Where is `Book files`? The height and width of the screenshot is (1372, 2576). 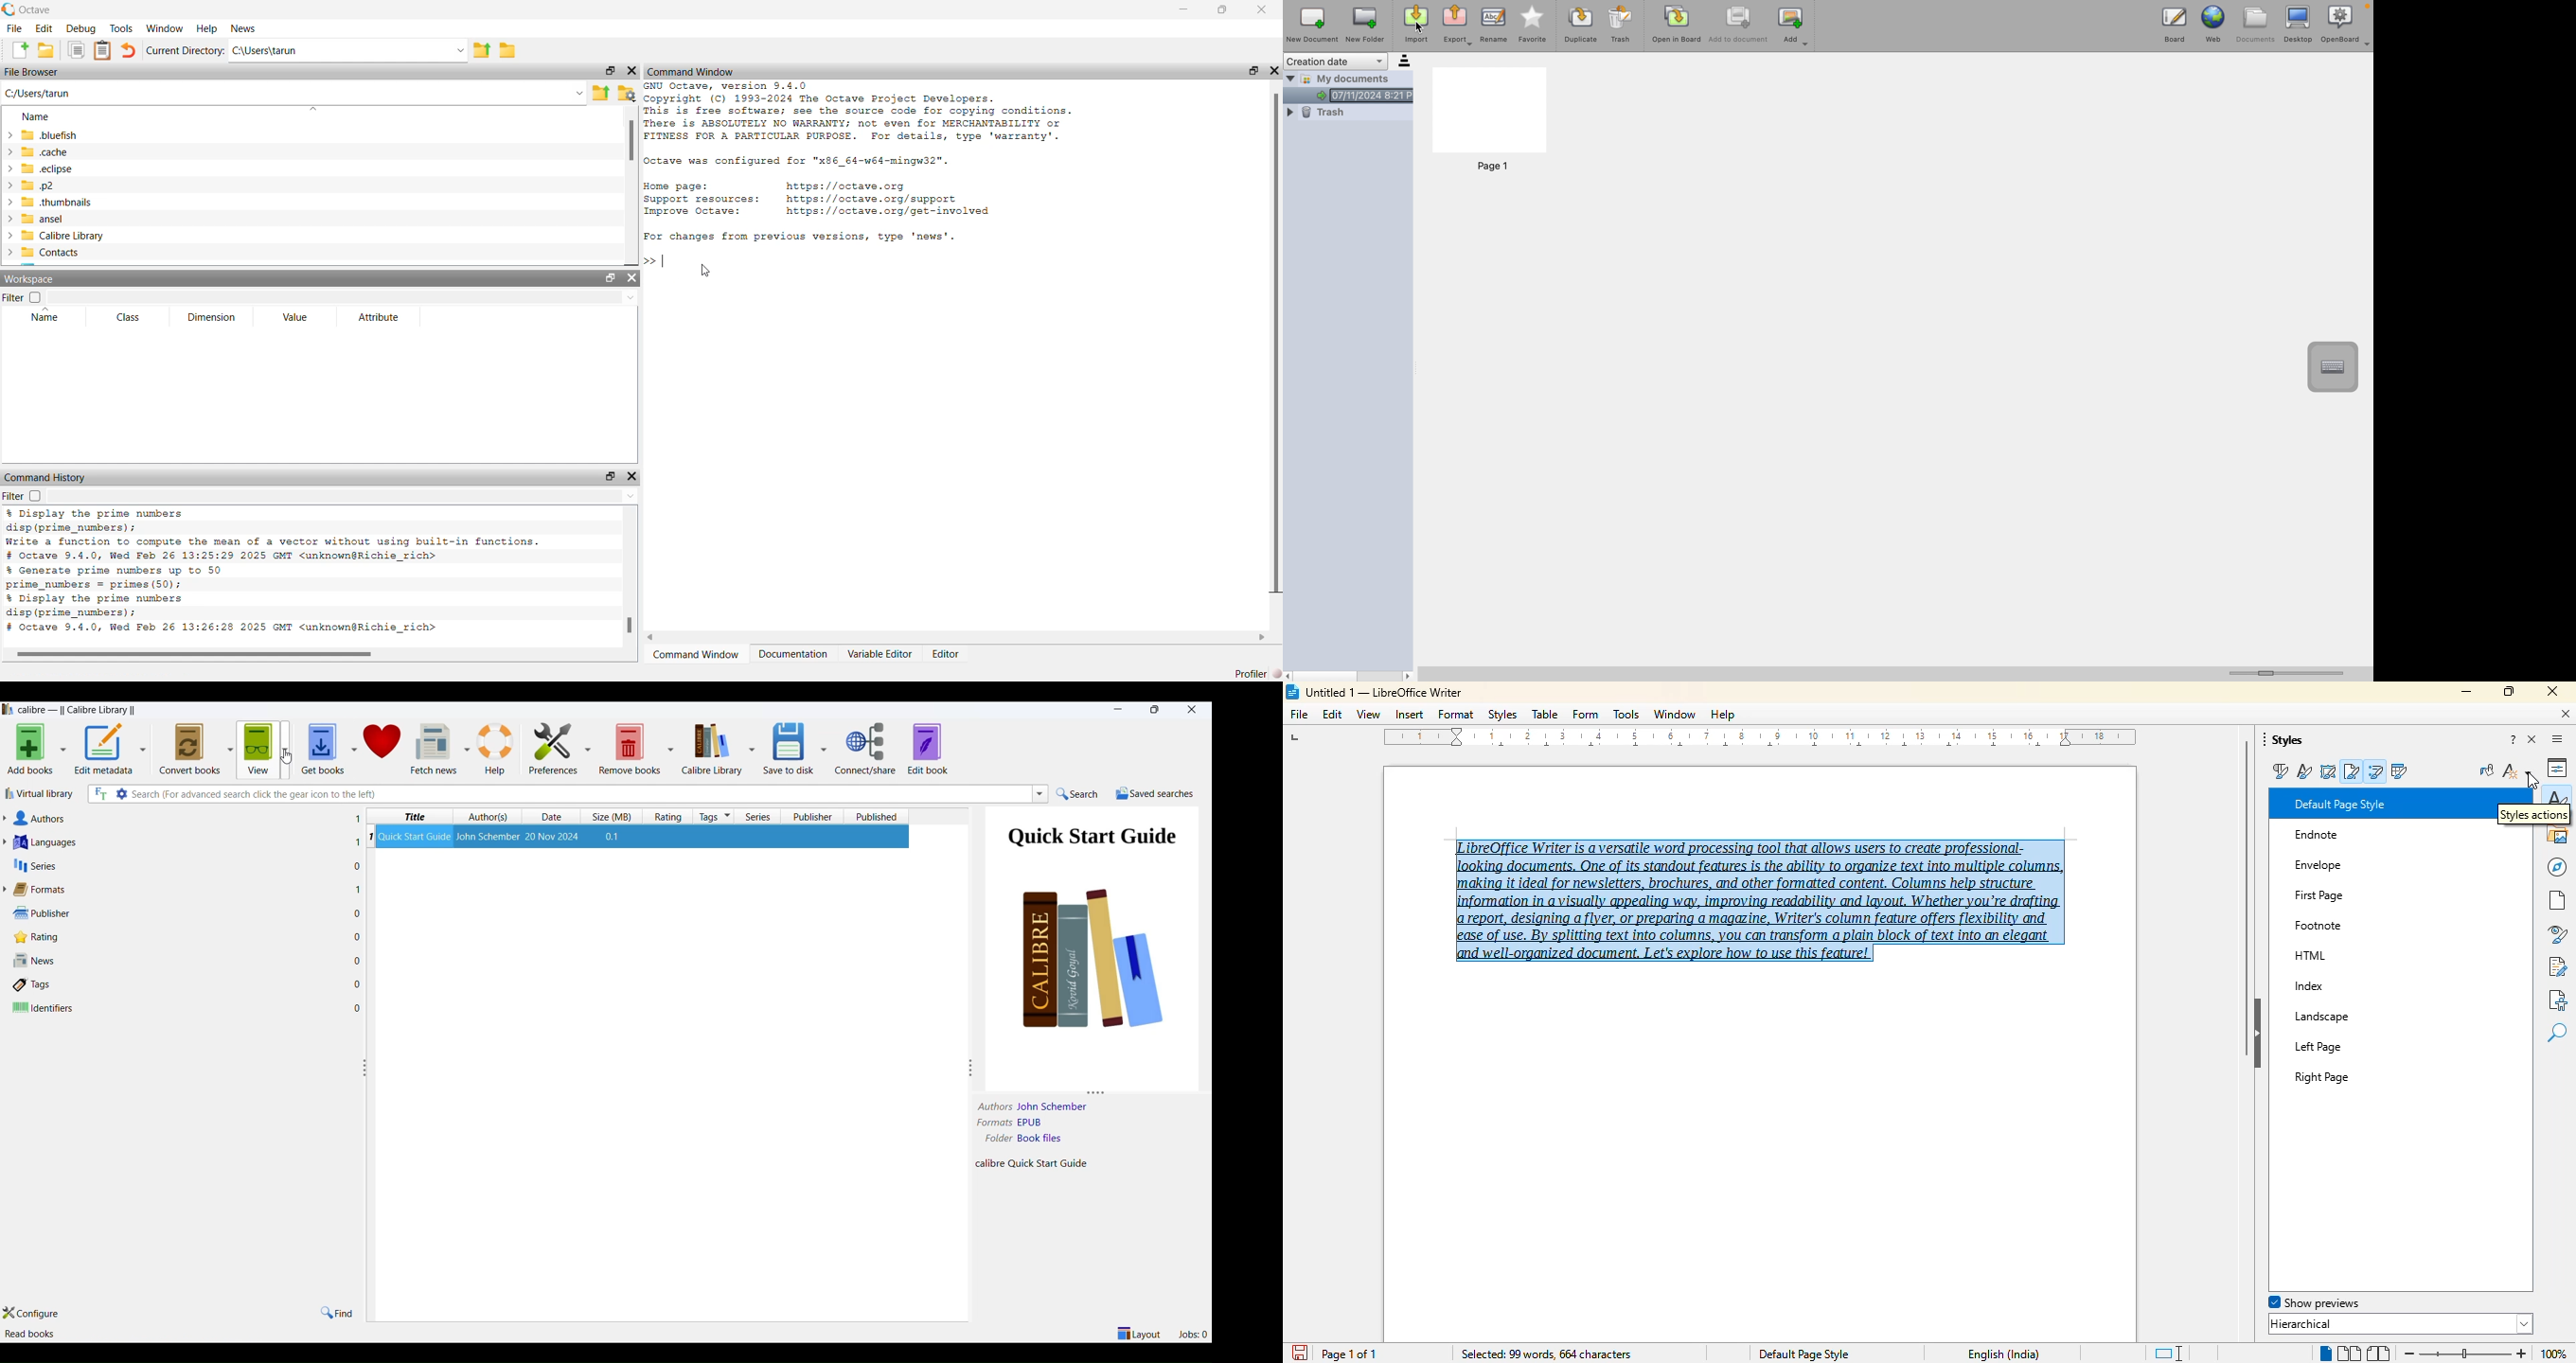 Book files is located at coordinates (1058, 1140).